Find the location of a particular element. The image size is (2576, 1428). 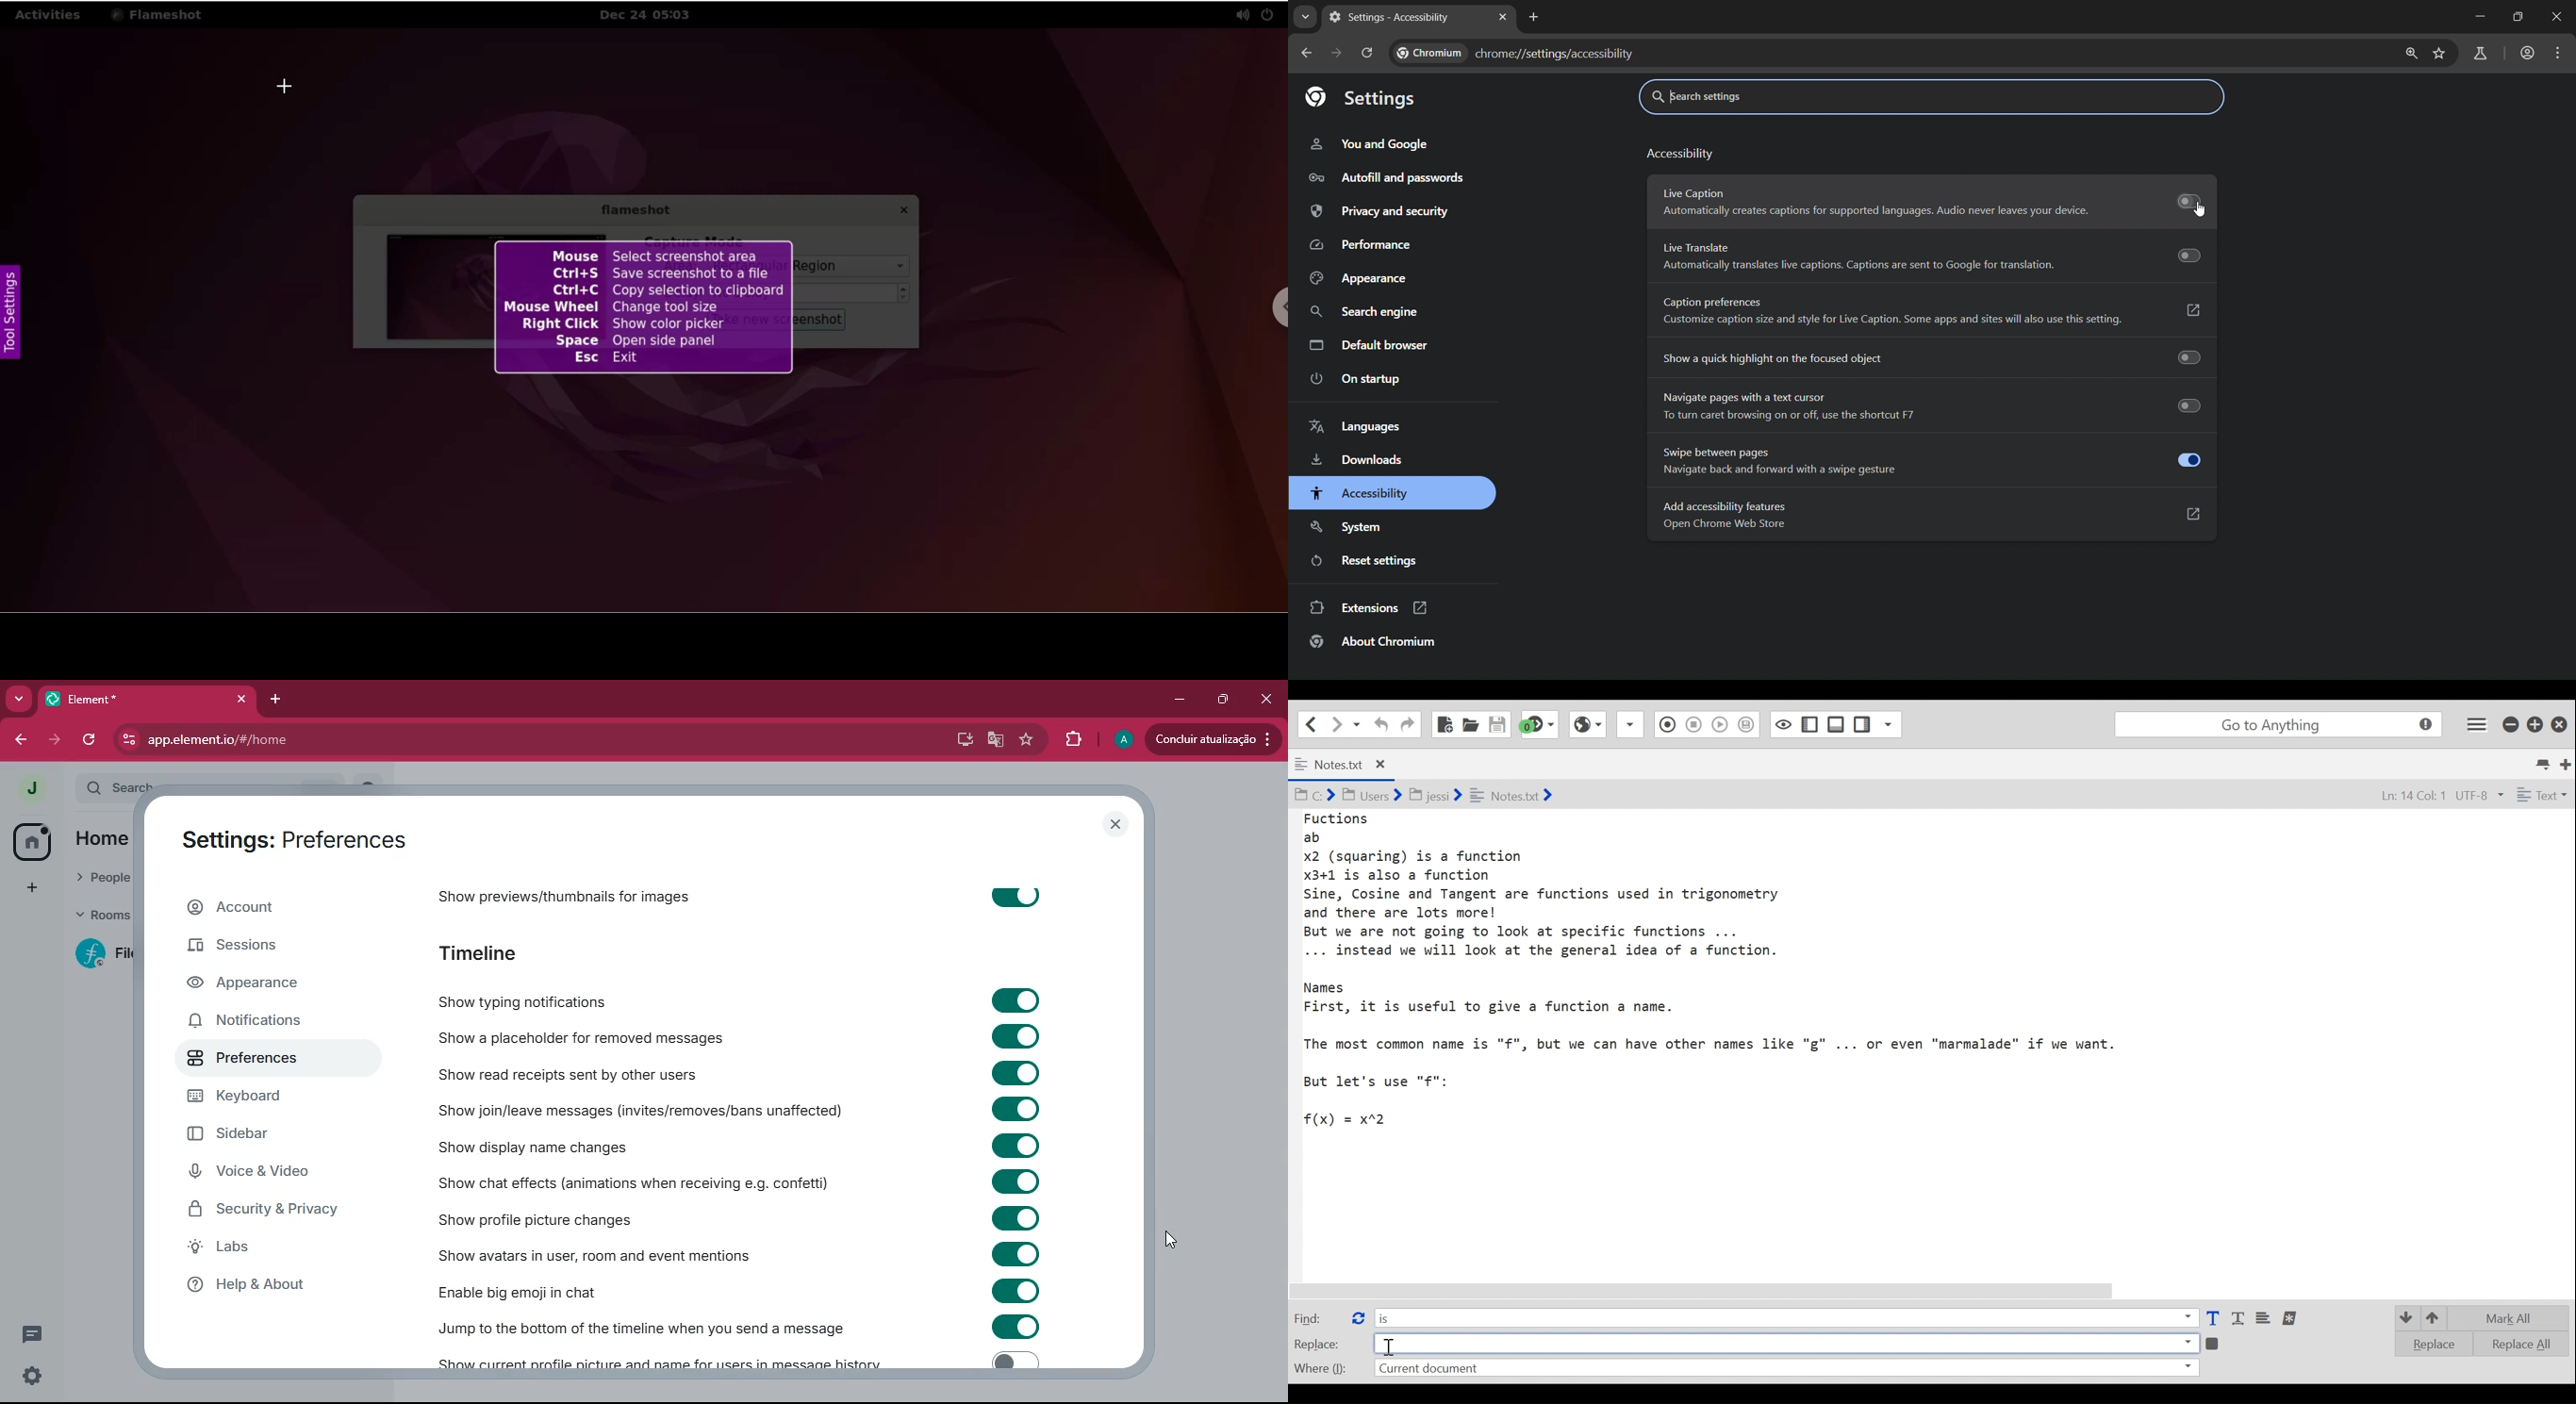

Live Translate
Automatically translates live captions. Captions are sent to Google for translation. is located at coordinates (1931, 256).